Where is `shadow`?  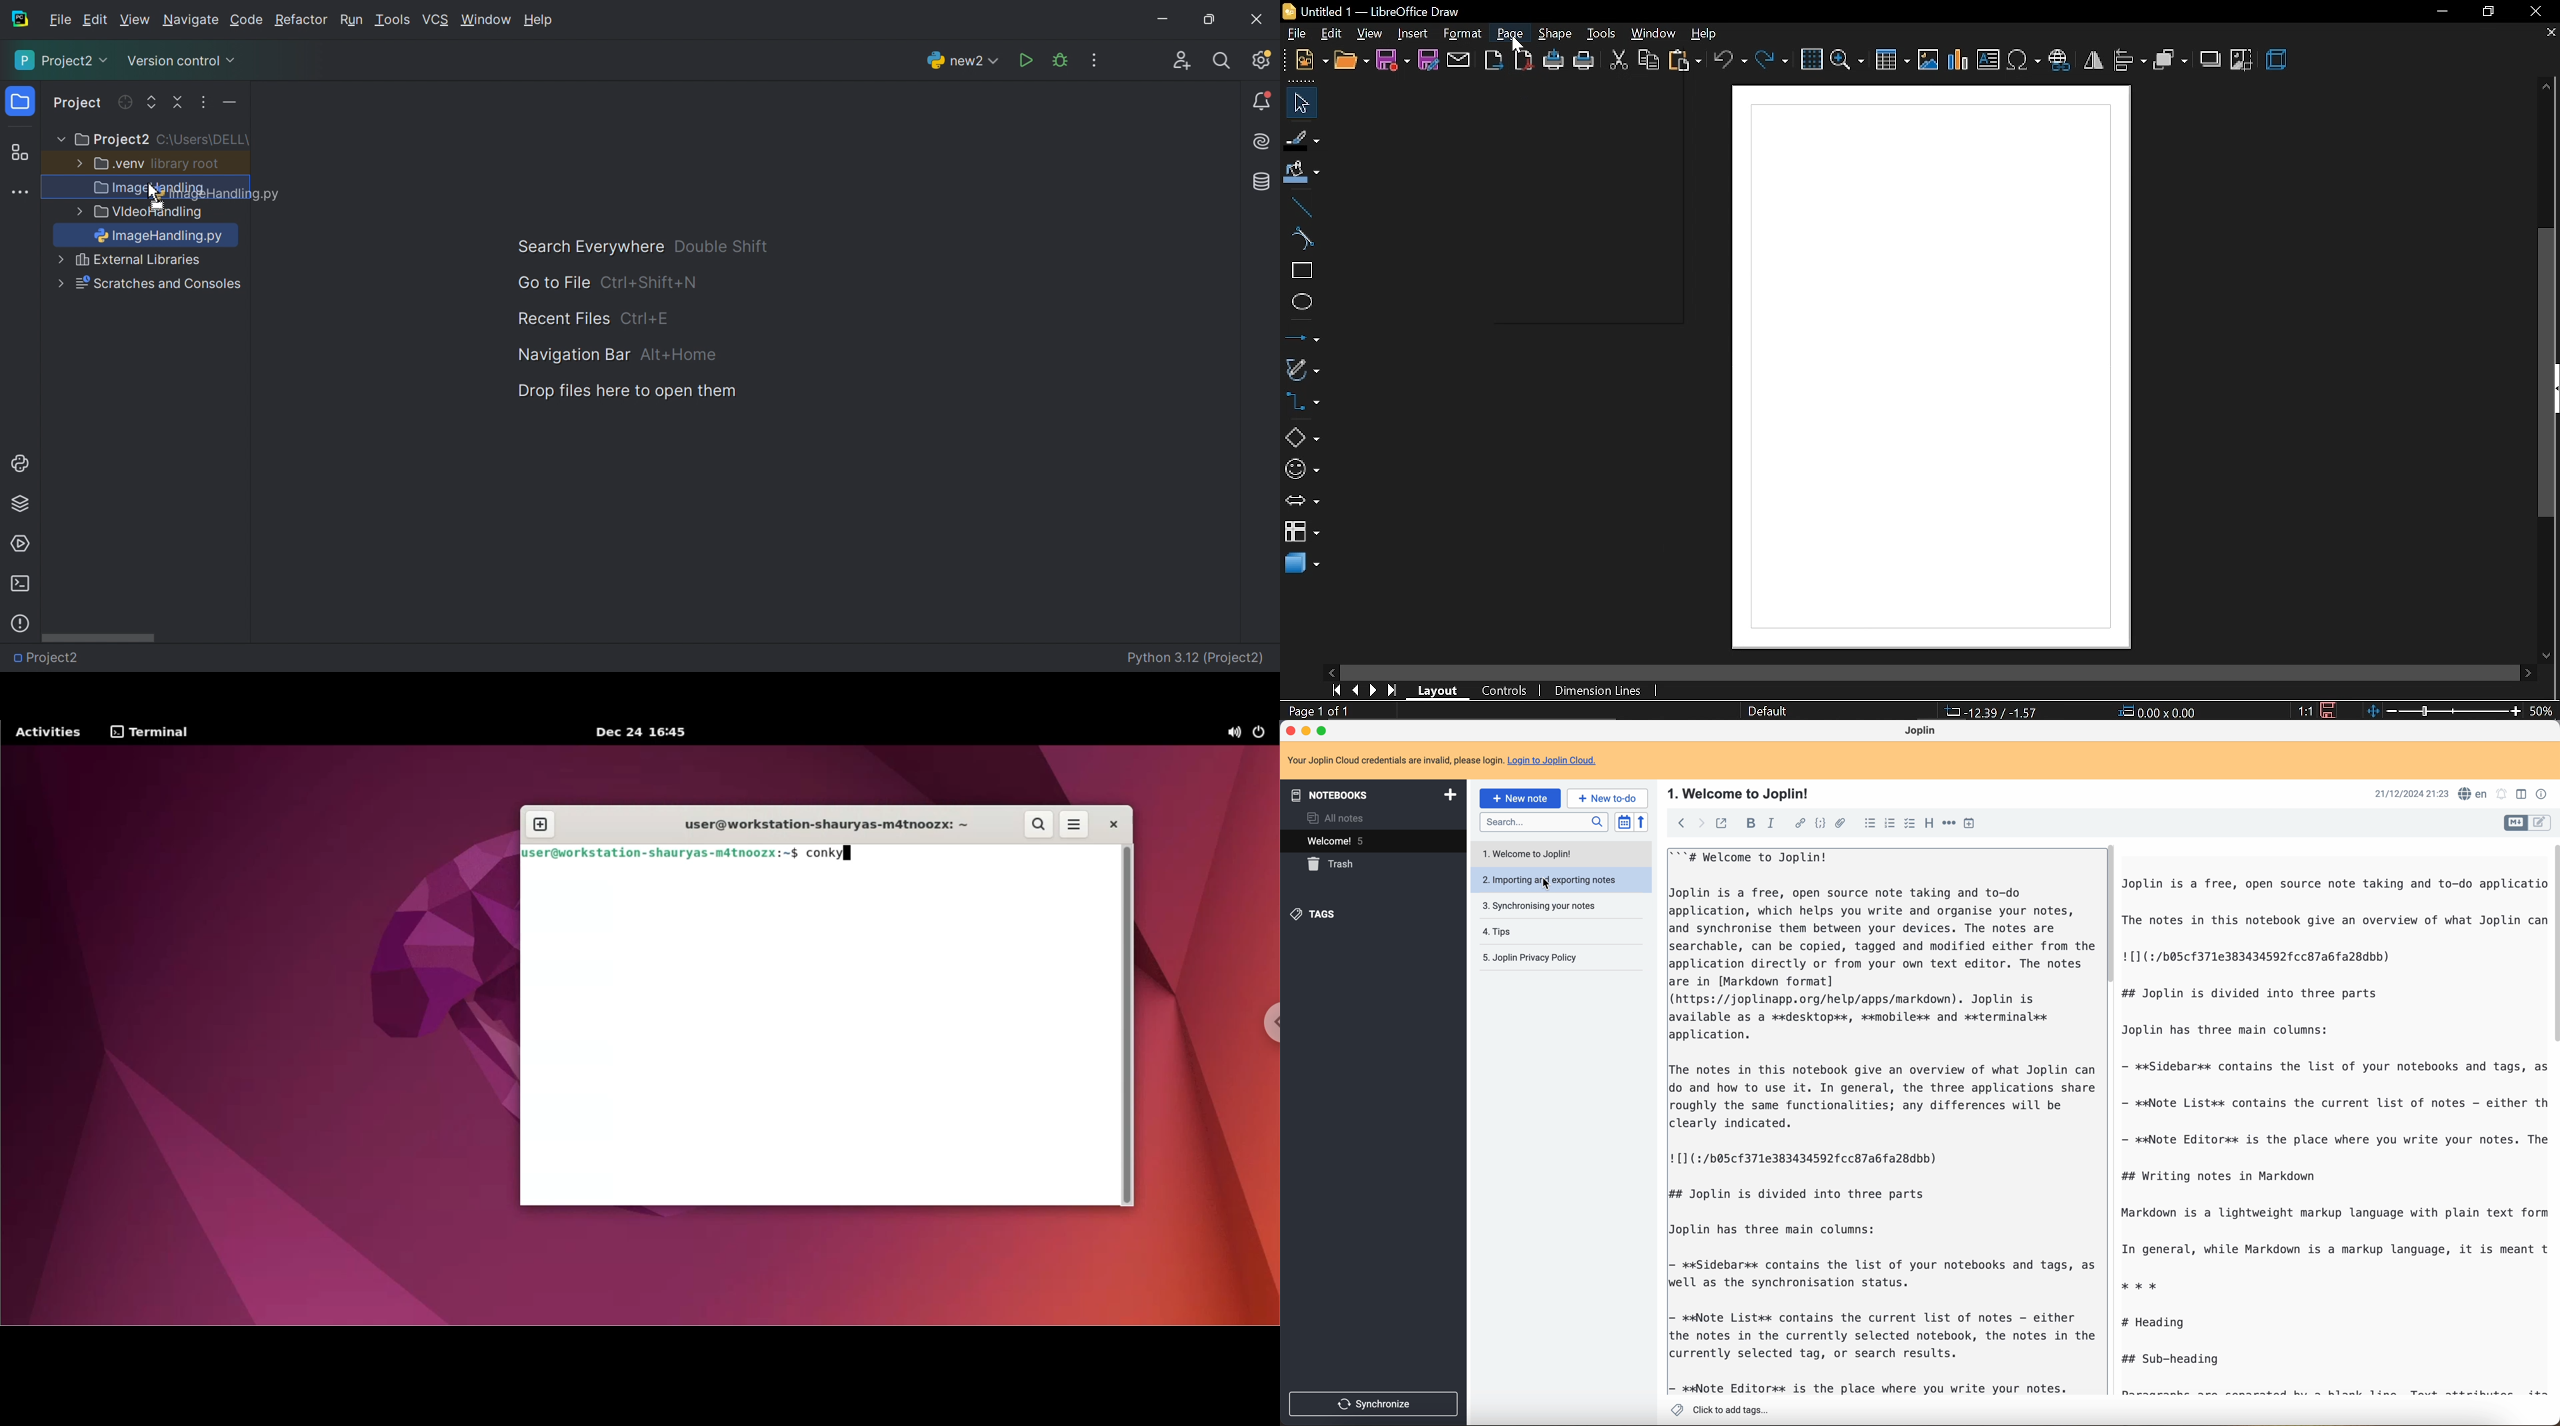
shadow is located at coordinates (2210, 60).